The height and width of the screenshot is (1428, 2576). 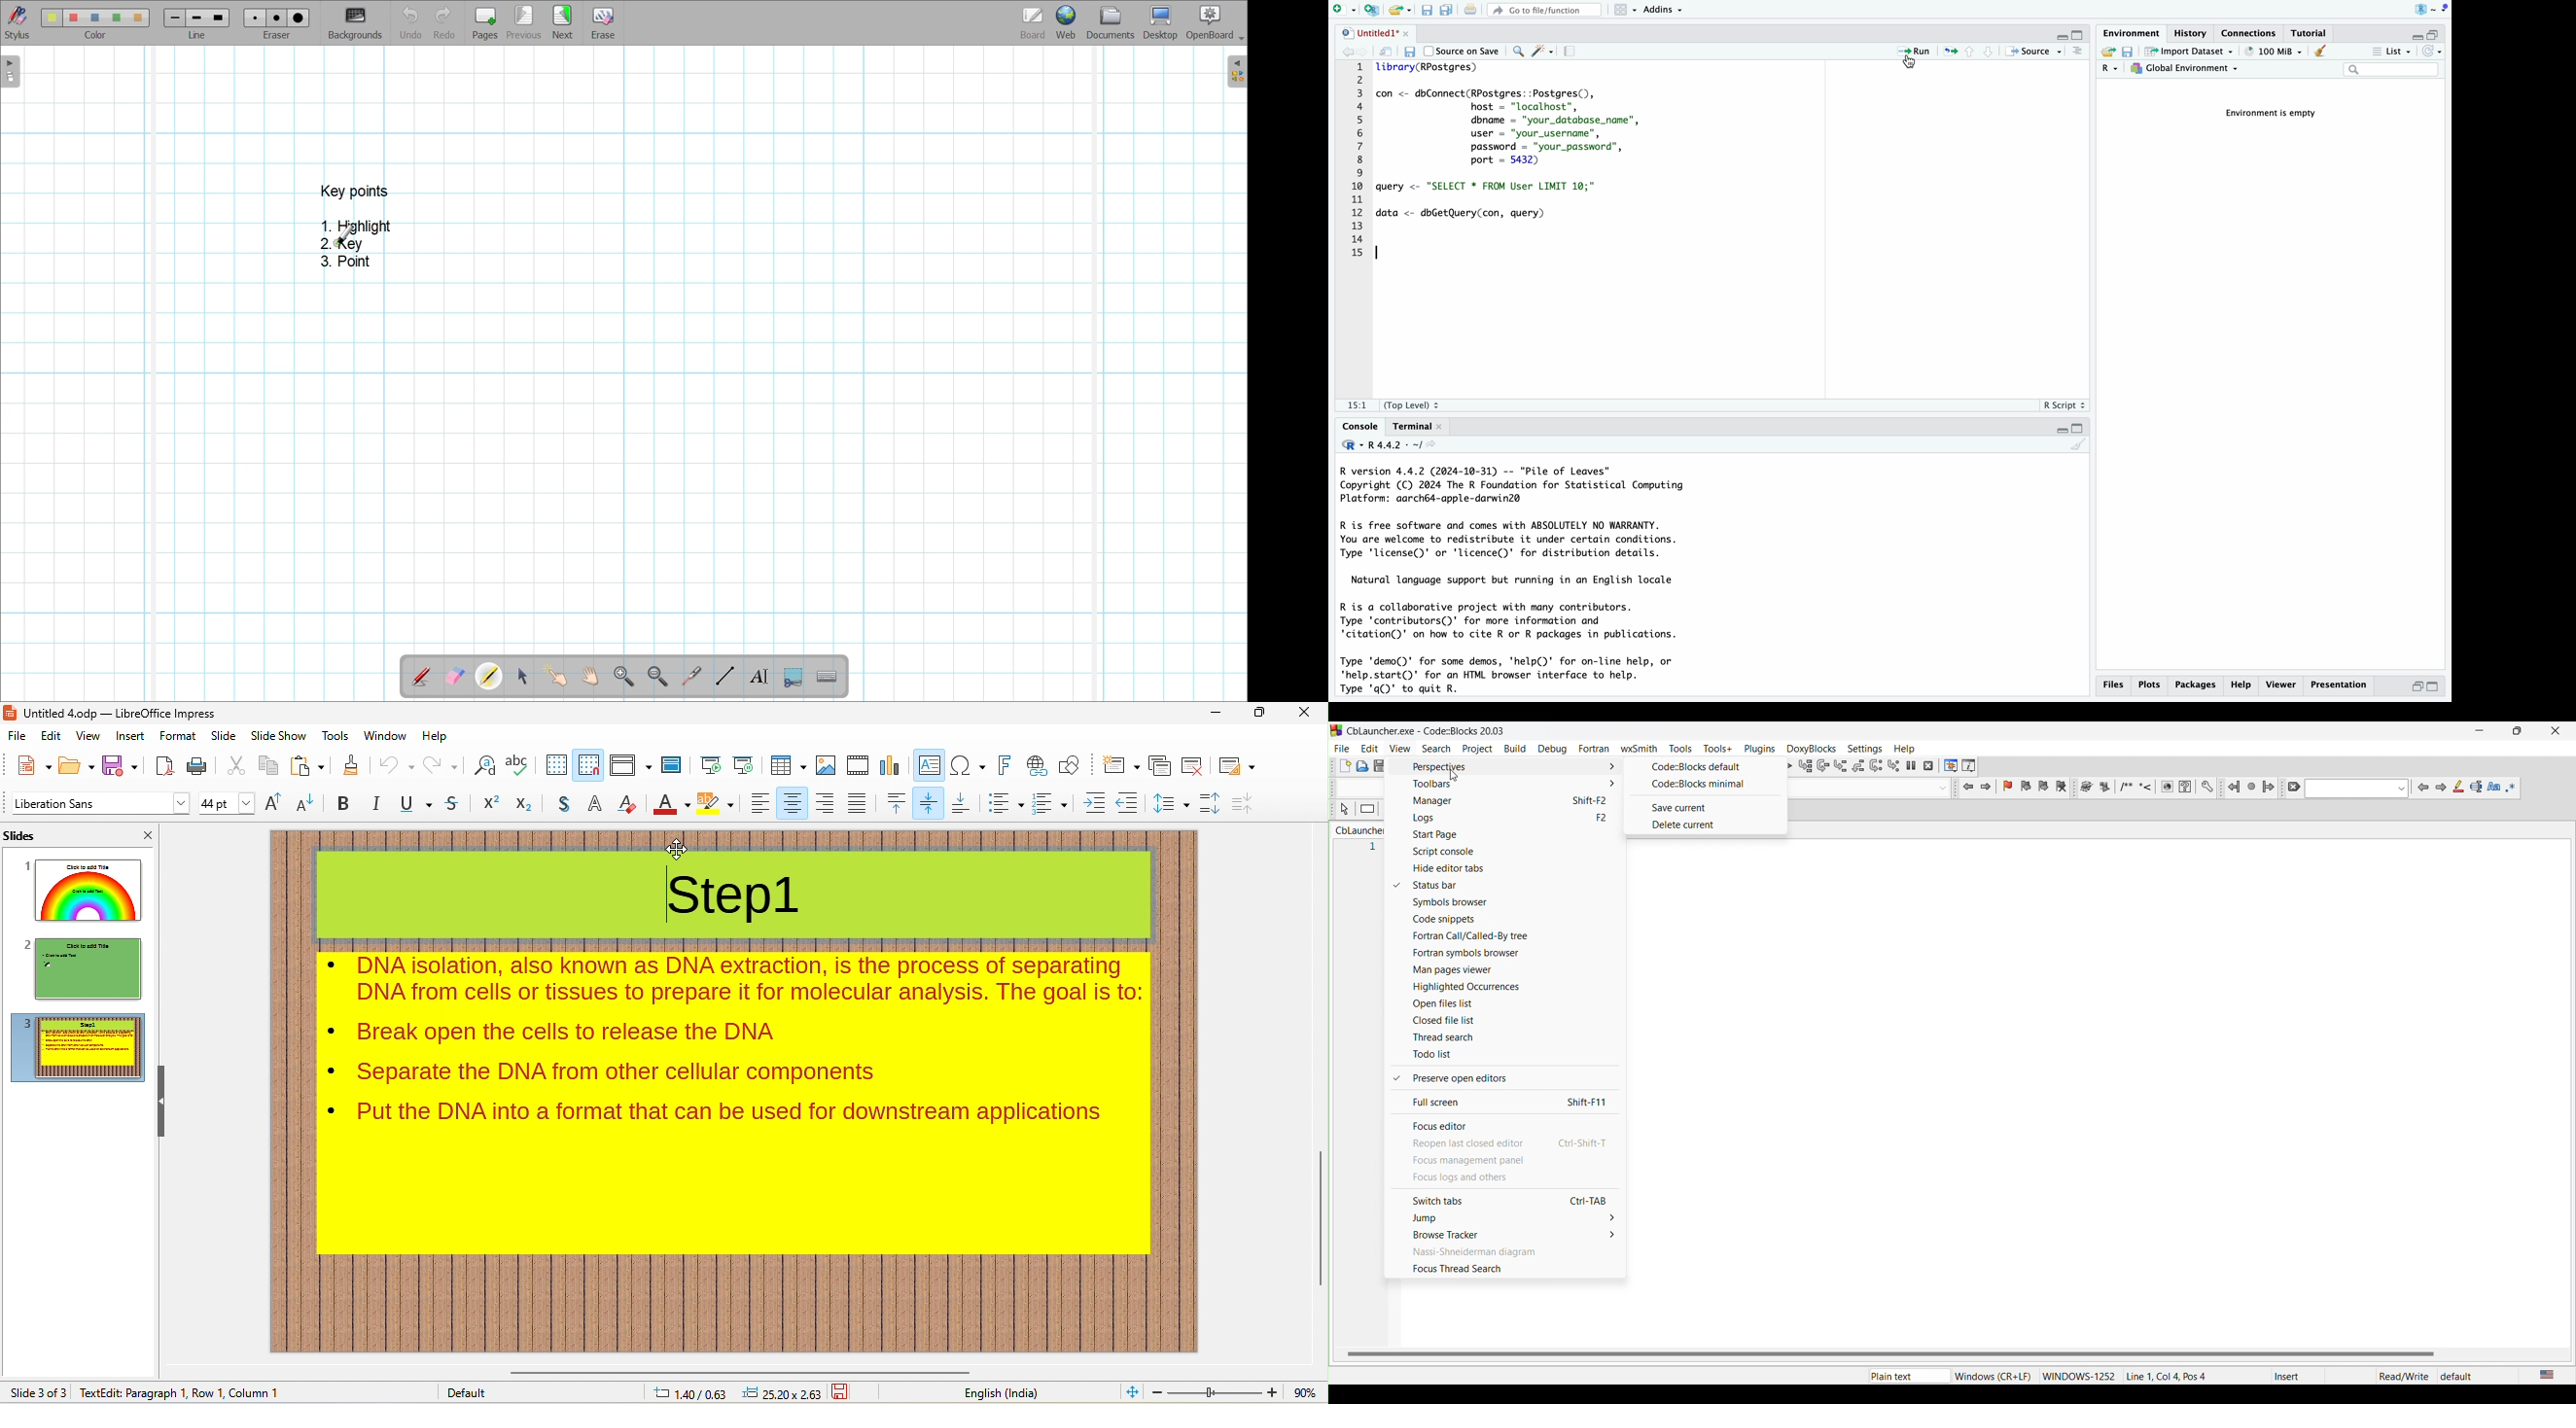 What do you see at coordinates (1513, 1078) in the screenshot?
I see `Preserve open editors` at bounding box center [1513, 1078].